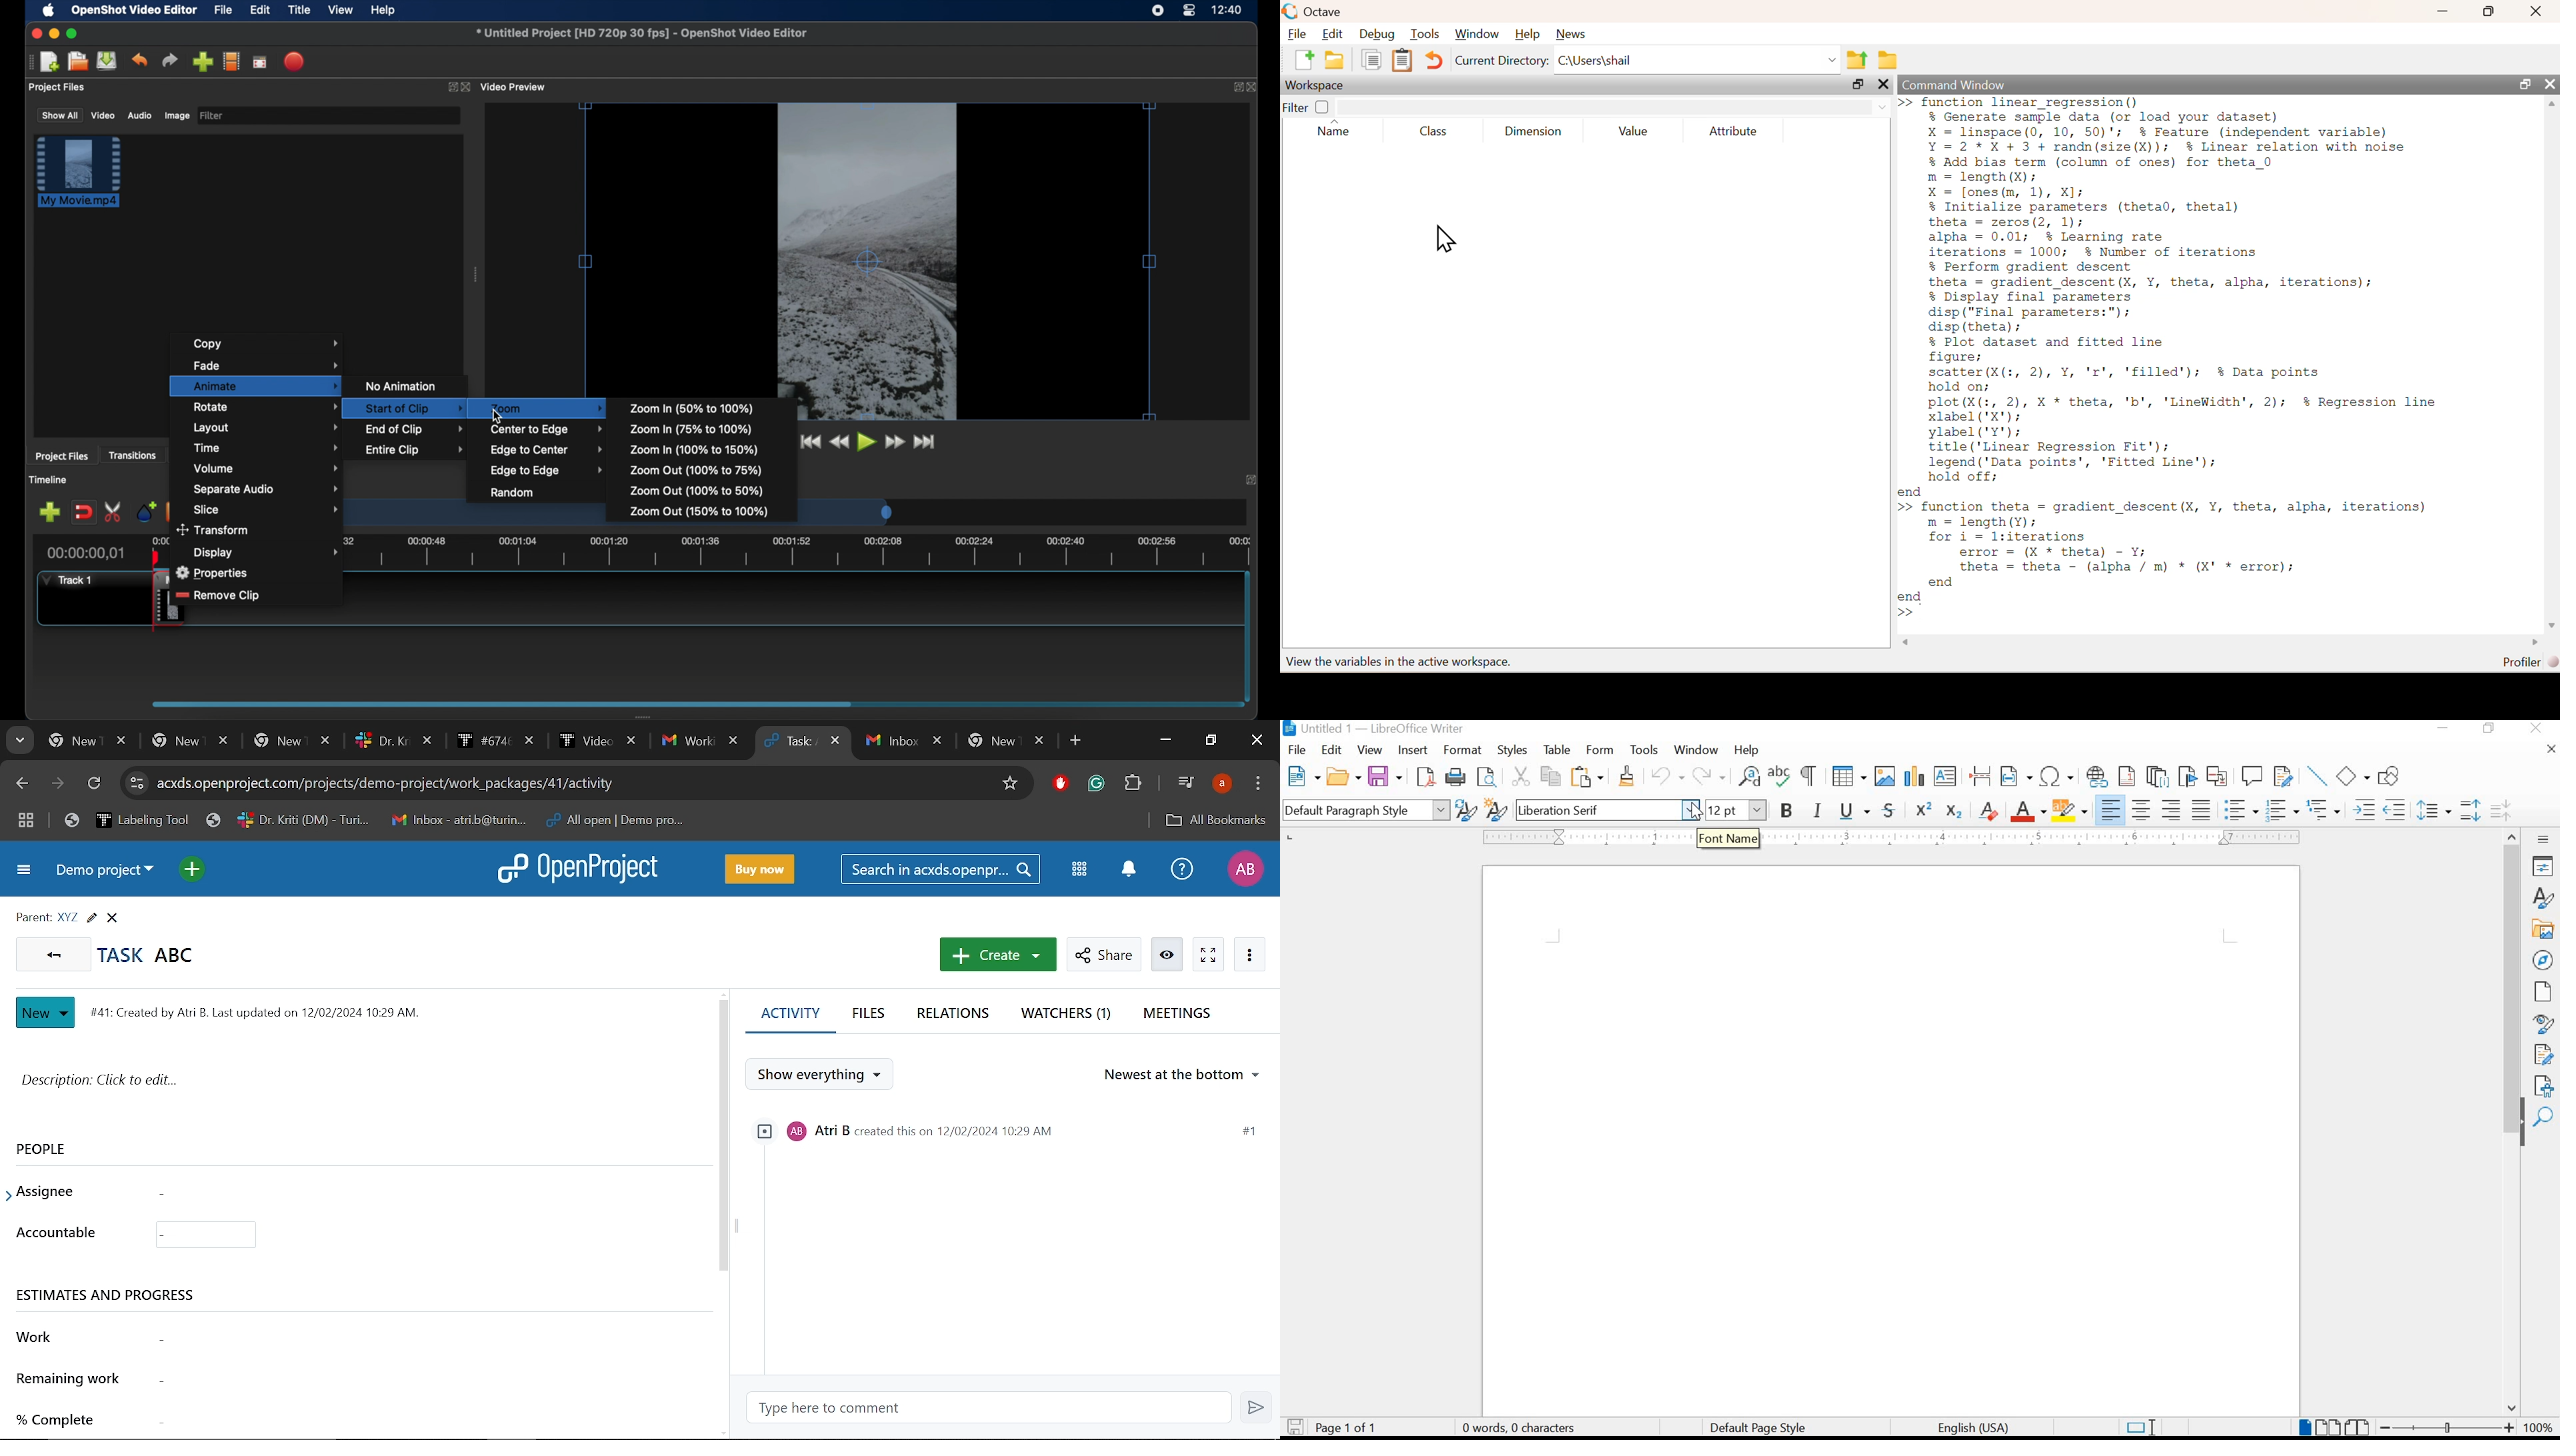 This screenshot has width=2576, height=1456. Describe the element at coordinates (867, 262) in the screenshot. I see `video cursor` at that location.